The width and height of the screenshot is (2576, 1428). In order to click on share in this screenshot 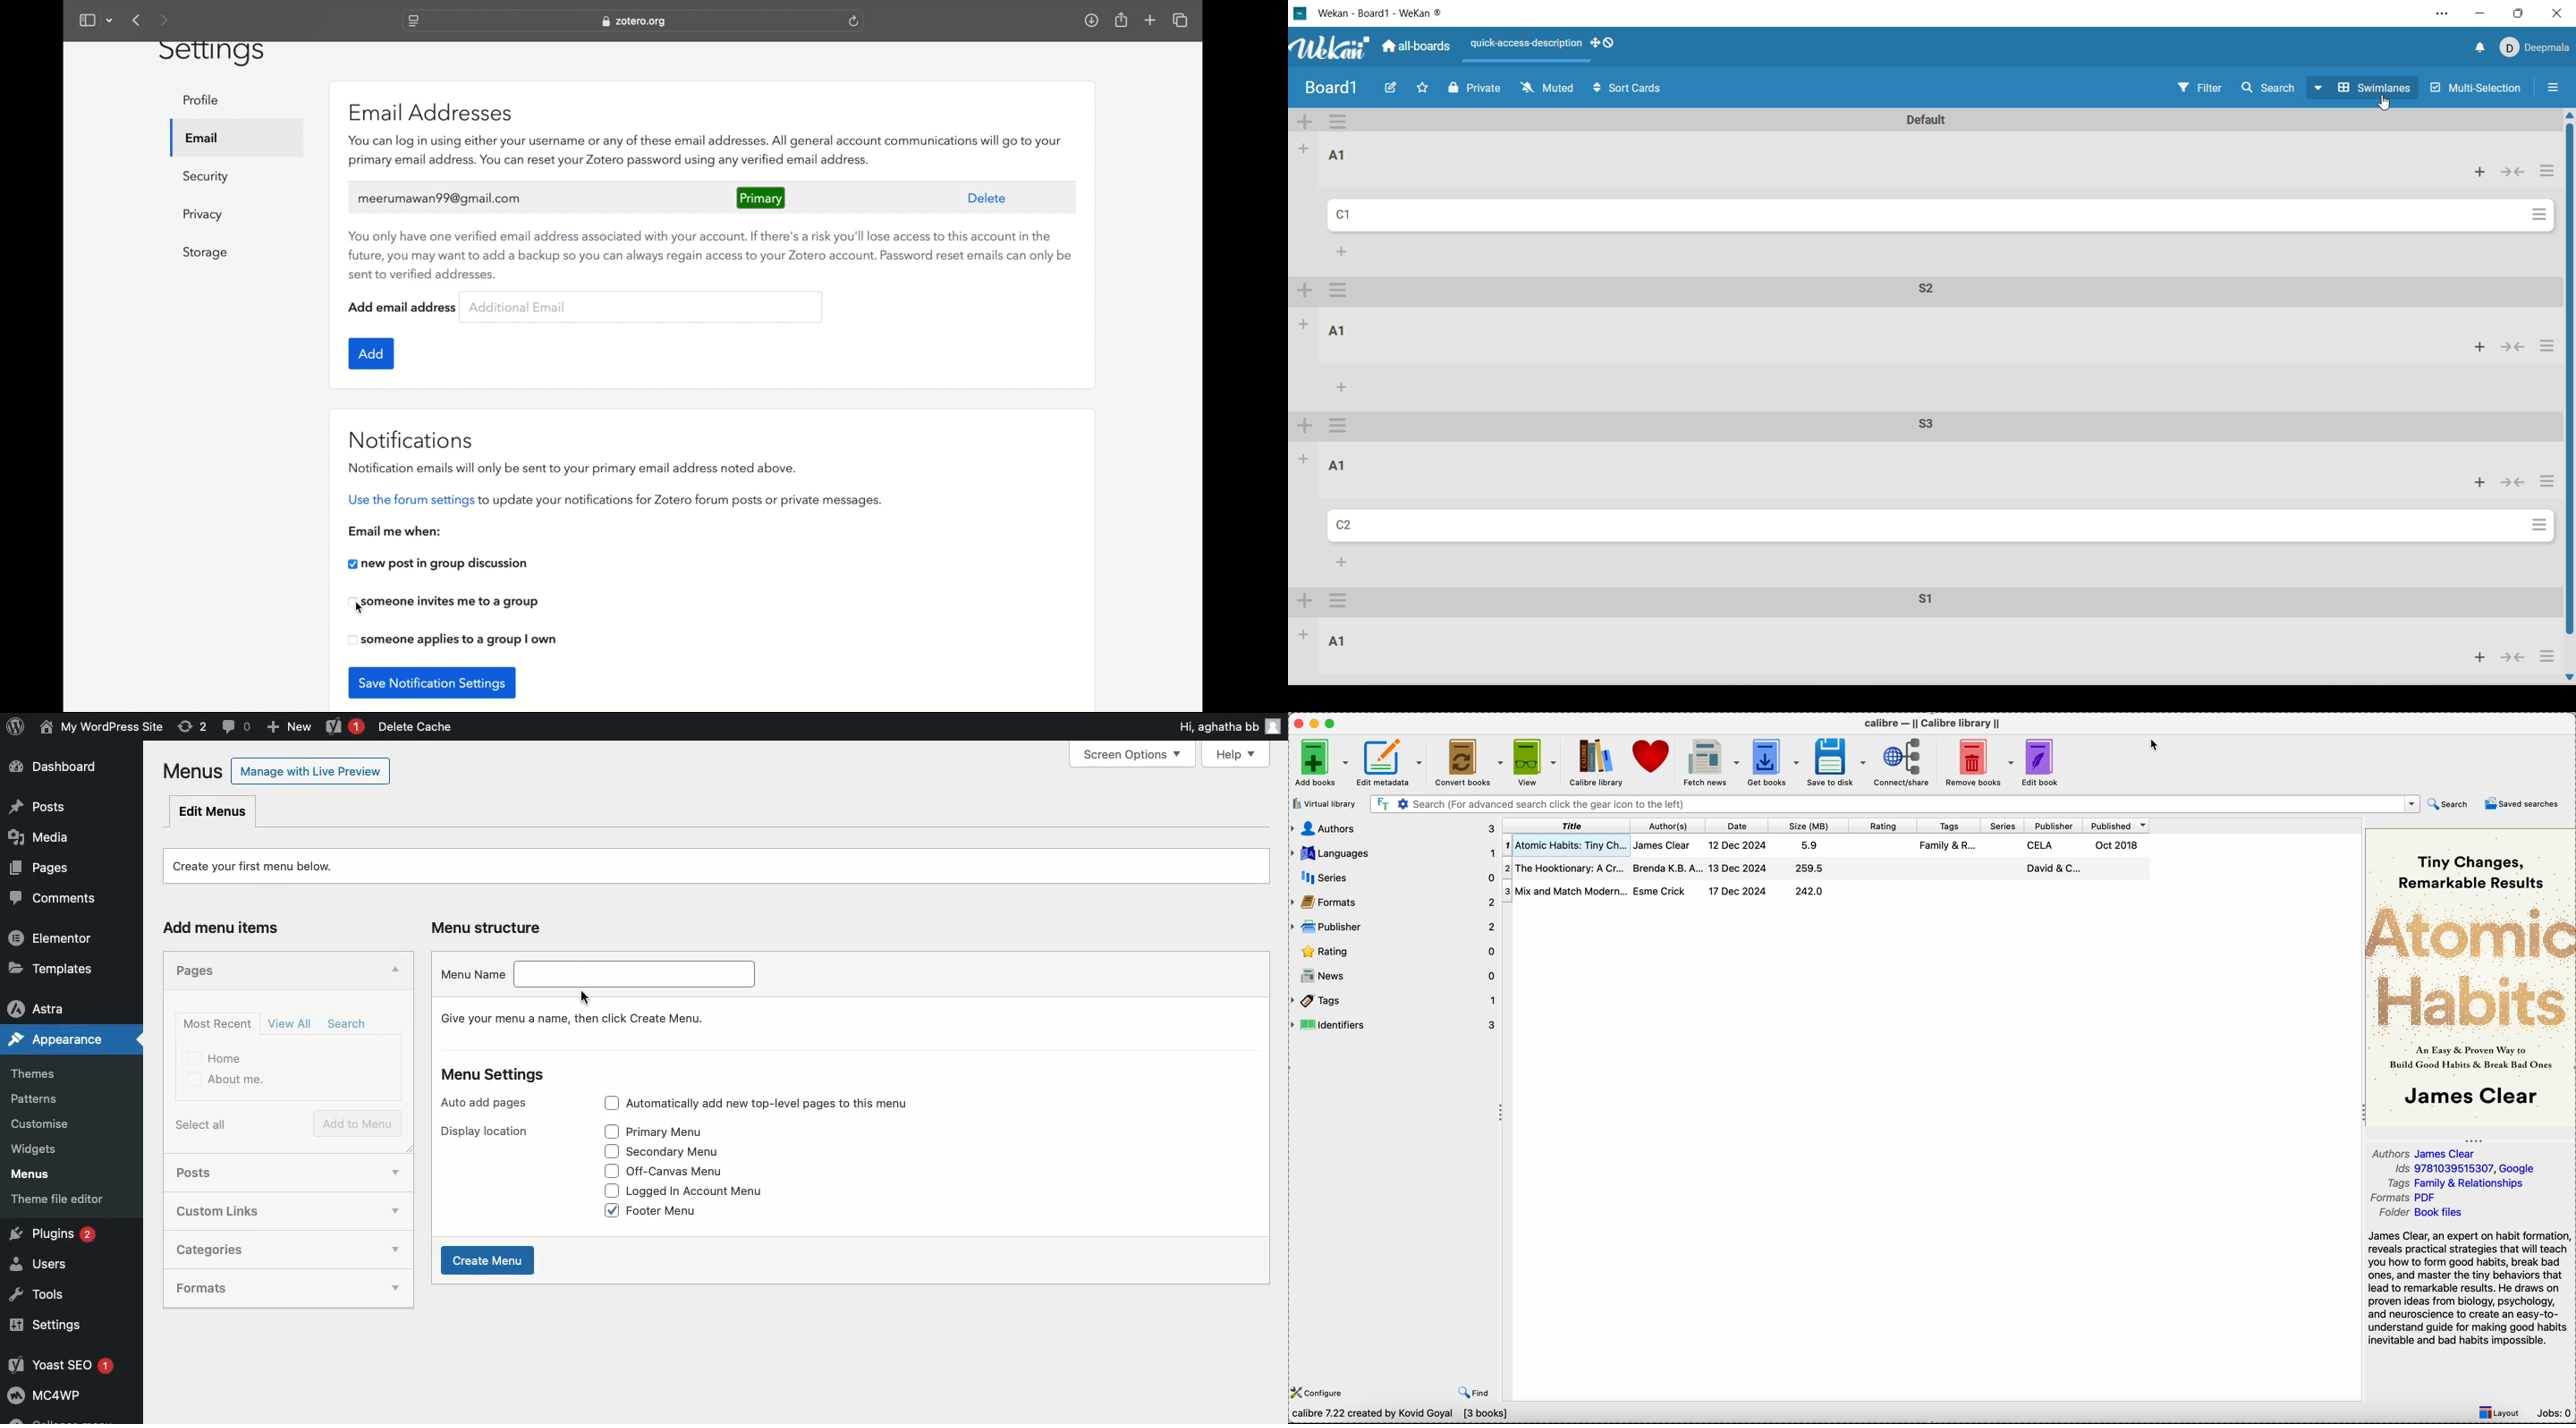, I will do `click(1120, 20)`.